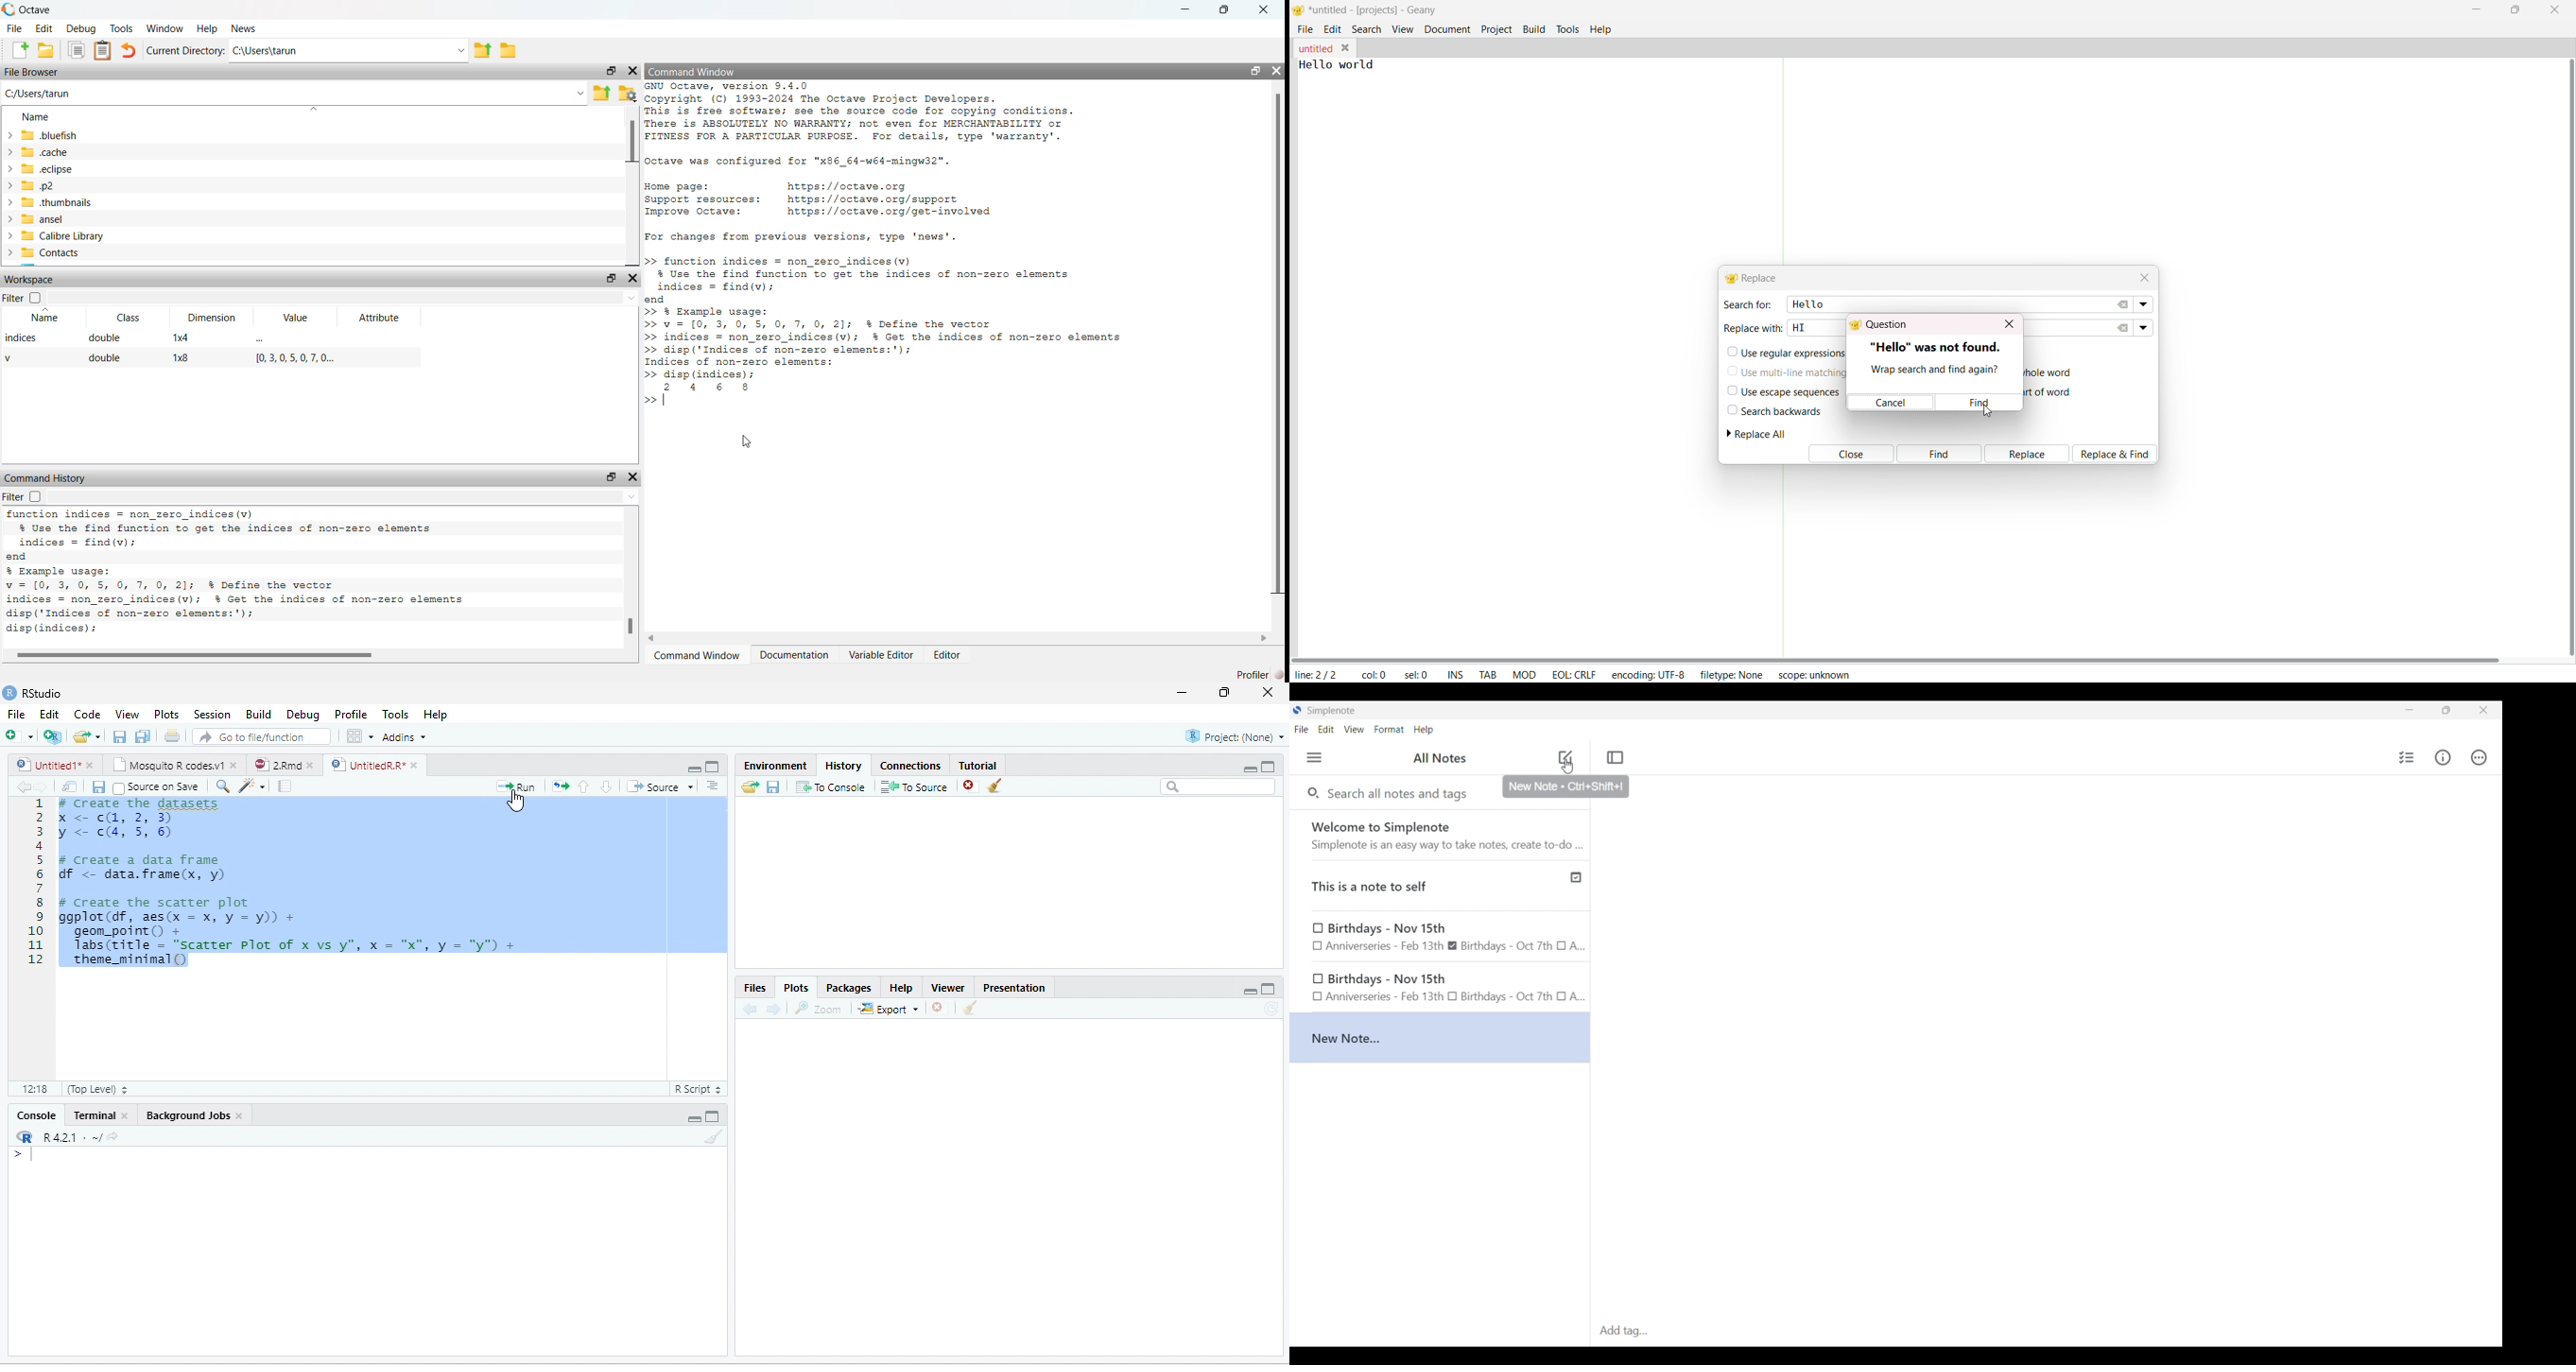 Image resolution: width=2576 pixels, height=1372 pixels. I want to click on Re-run the previous code region, so click(561, 786).